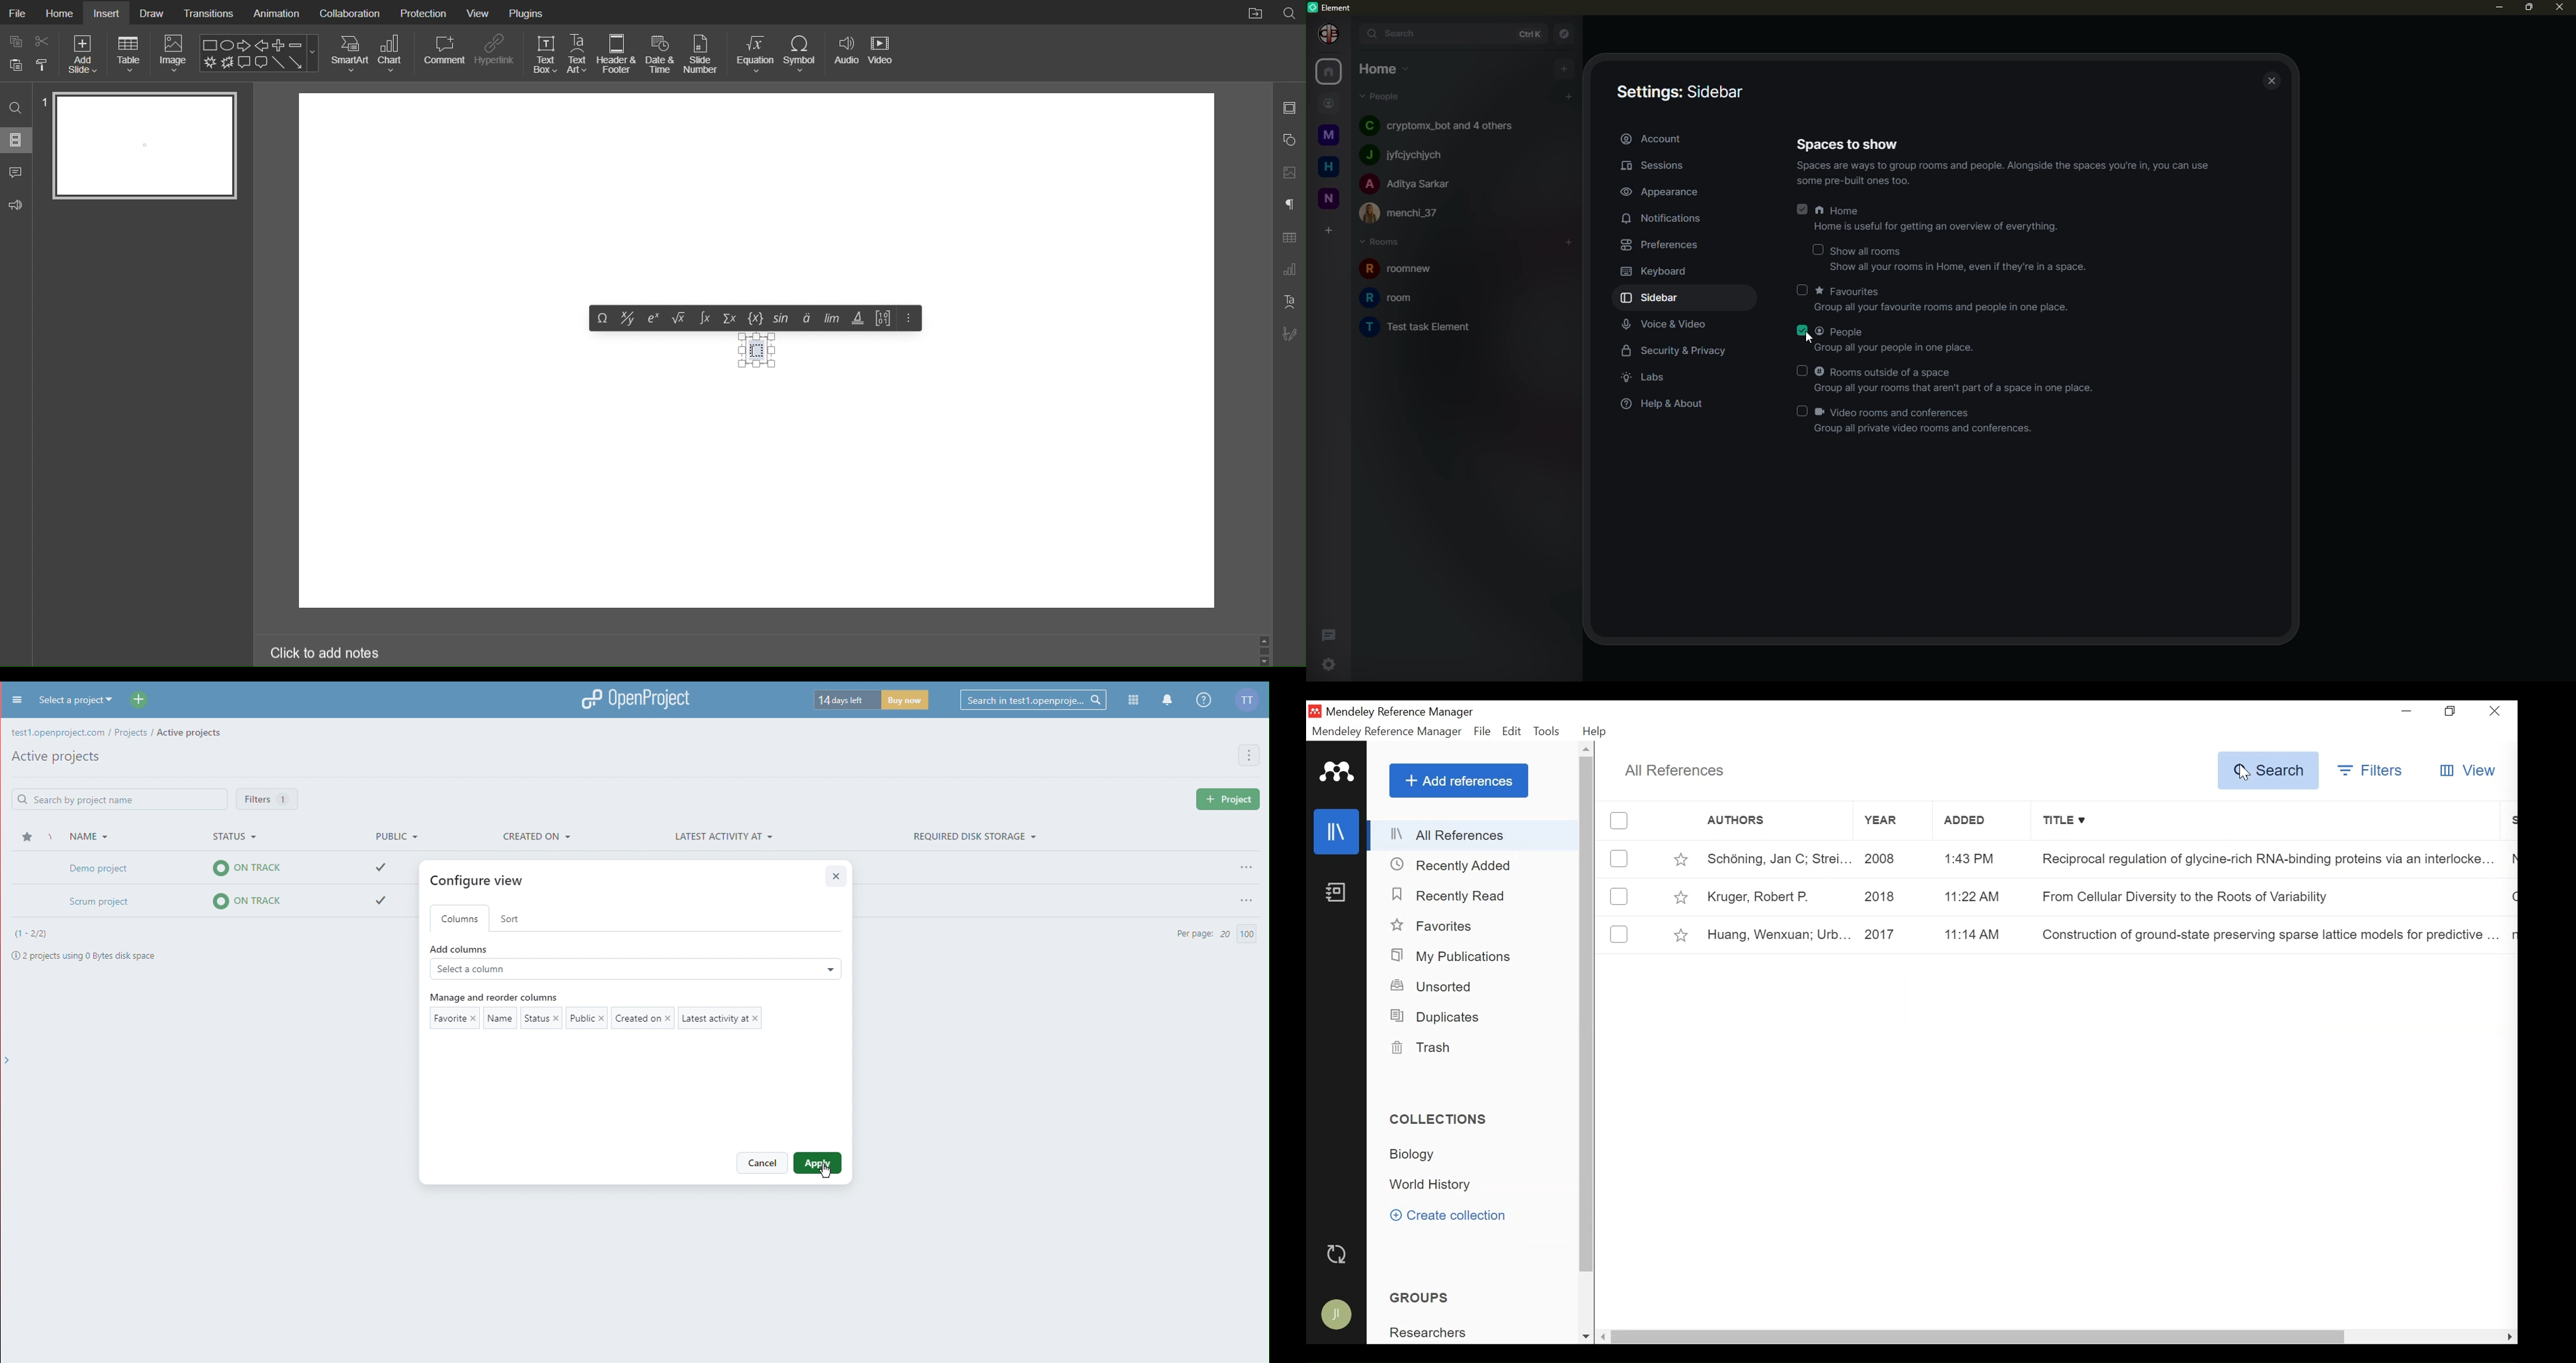  What do you see at coordinates (237, 839) in the screenshot?
I see `Status` at bounding box center [237, 839].